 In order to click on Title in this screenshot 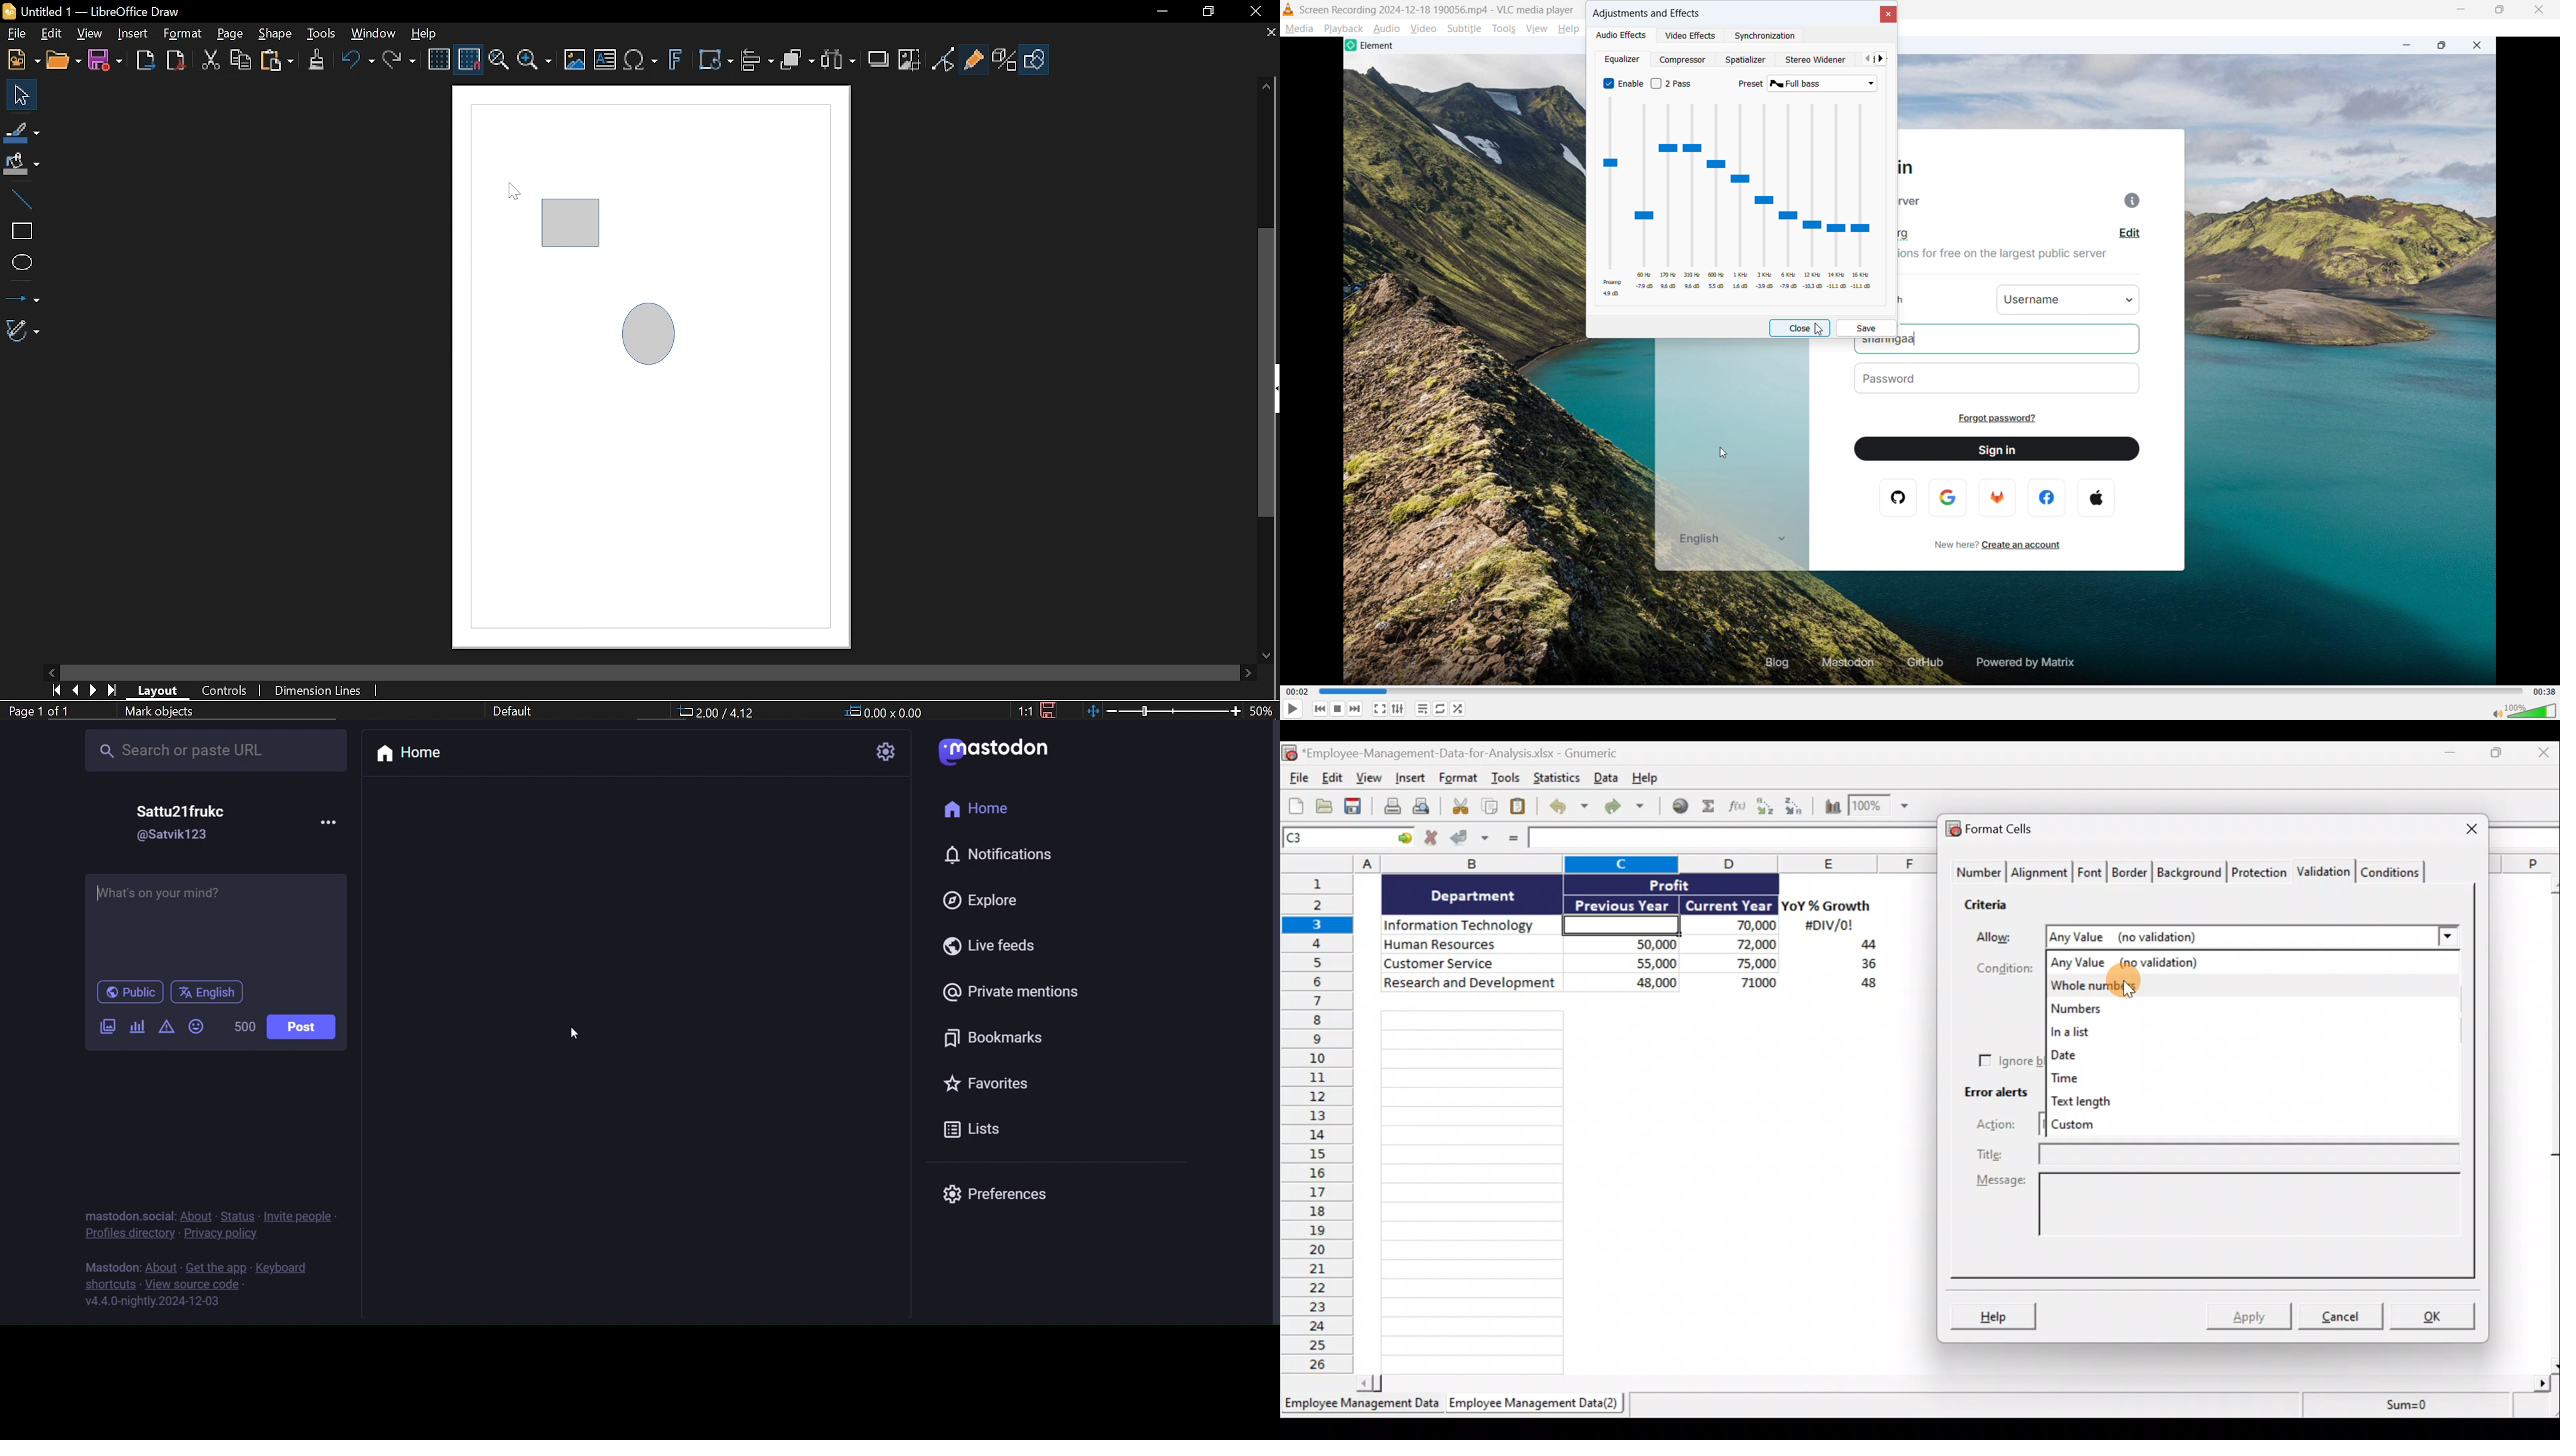, I will do `click(2222, 1154)`.